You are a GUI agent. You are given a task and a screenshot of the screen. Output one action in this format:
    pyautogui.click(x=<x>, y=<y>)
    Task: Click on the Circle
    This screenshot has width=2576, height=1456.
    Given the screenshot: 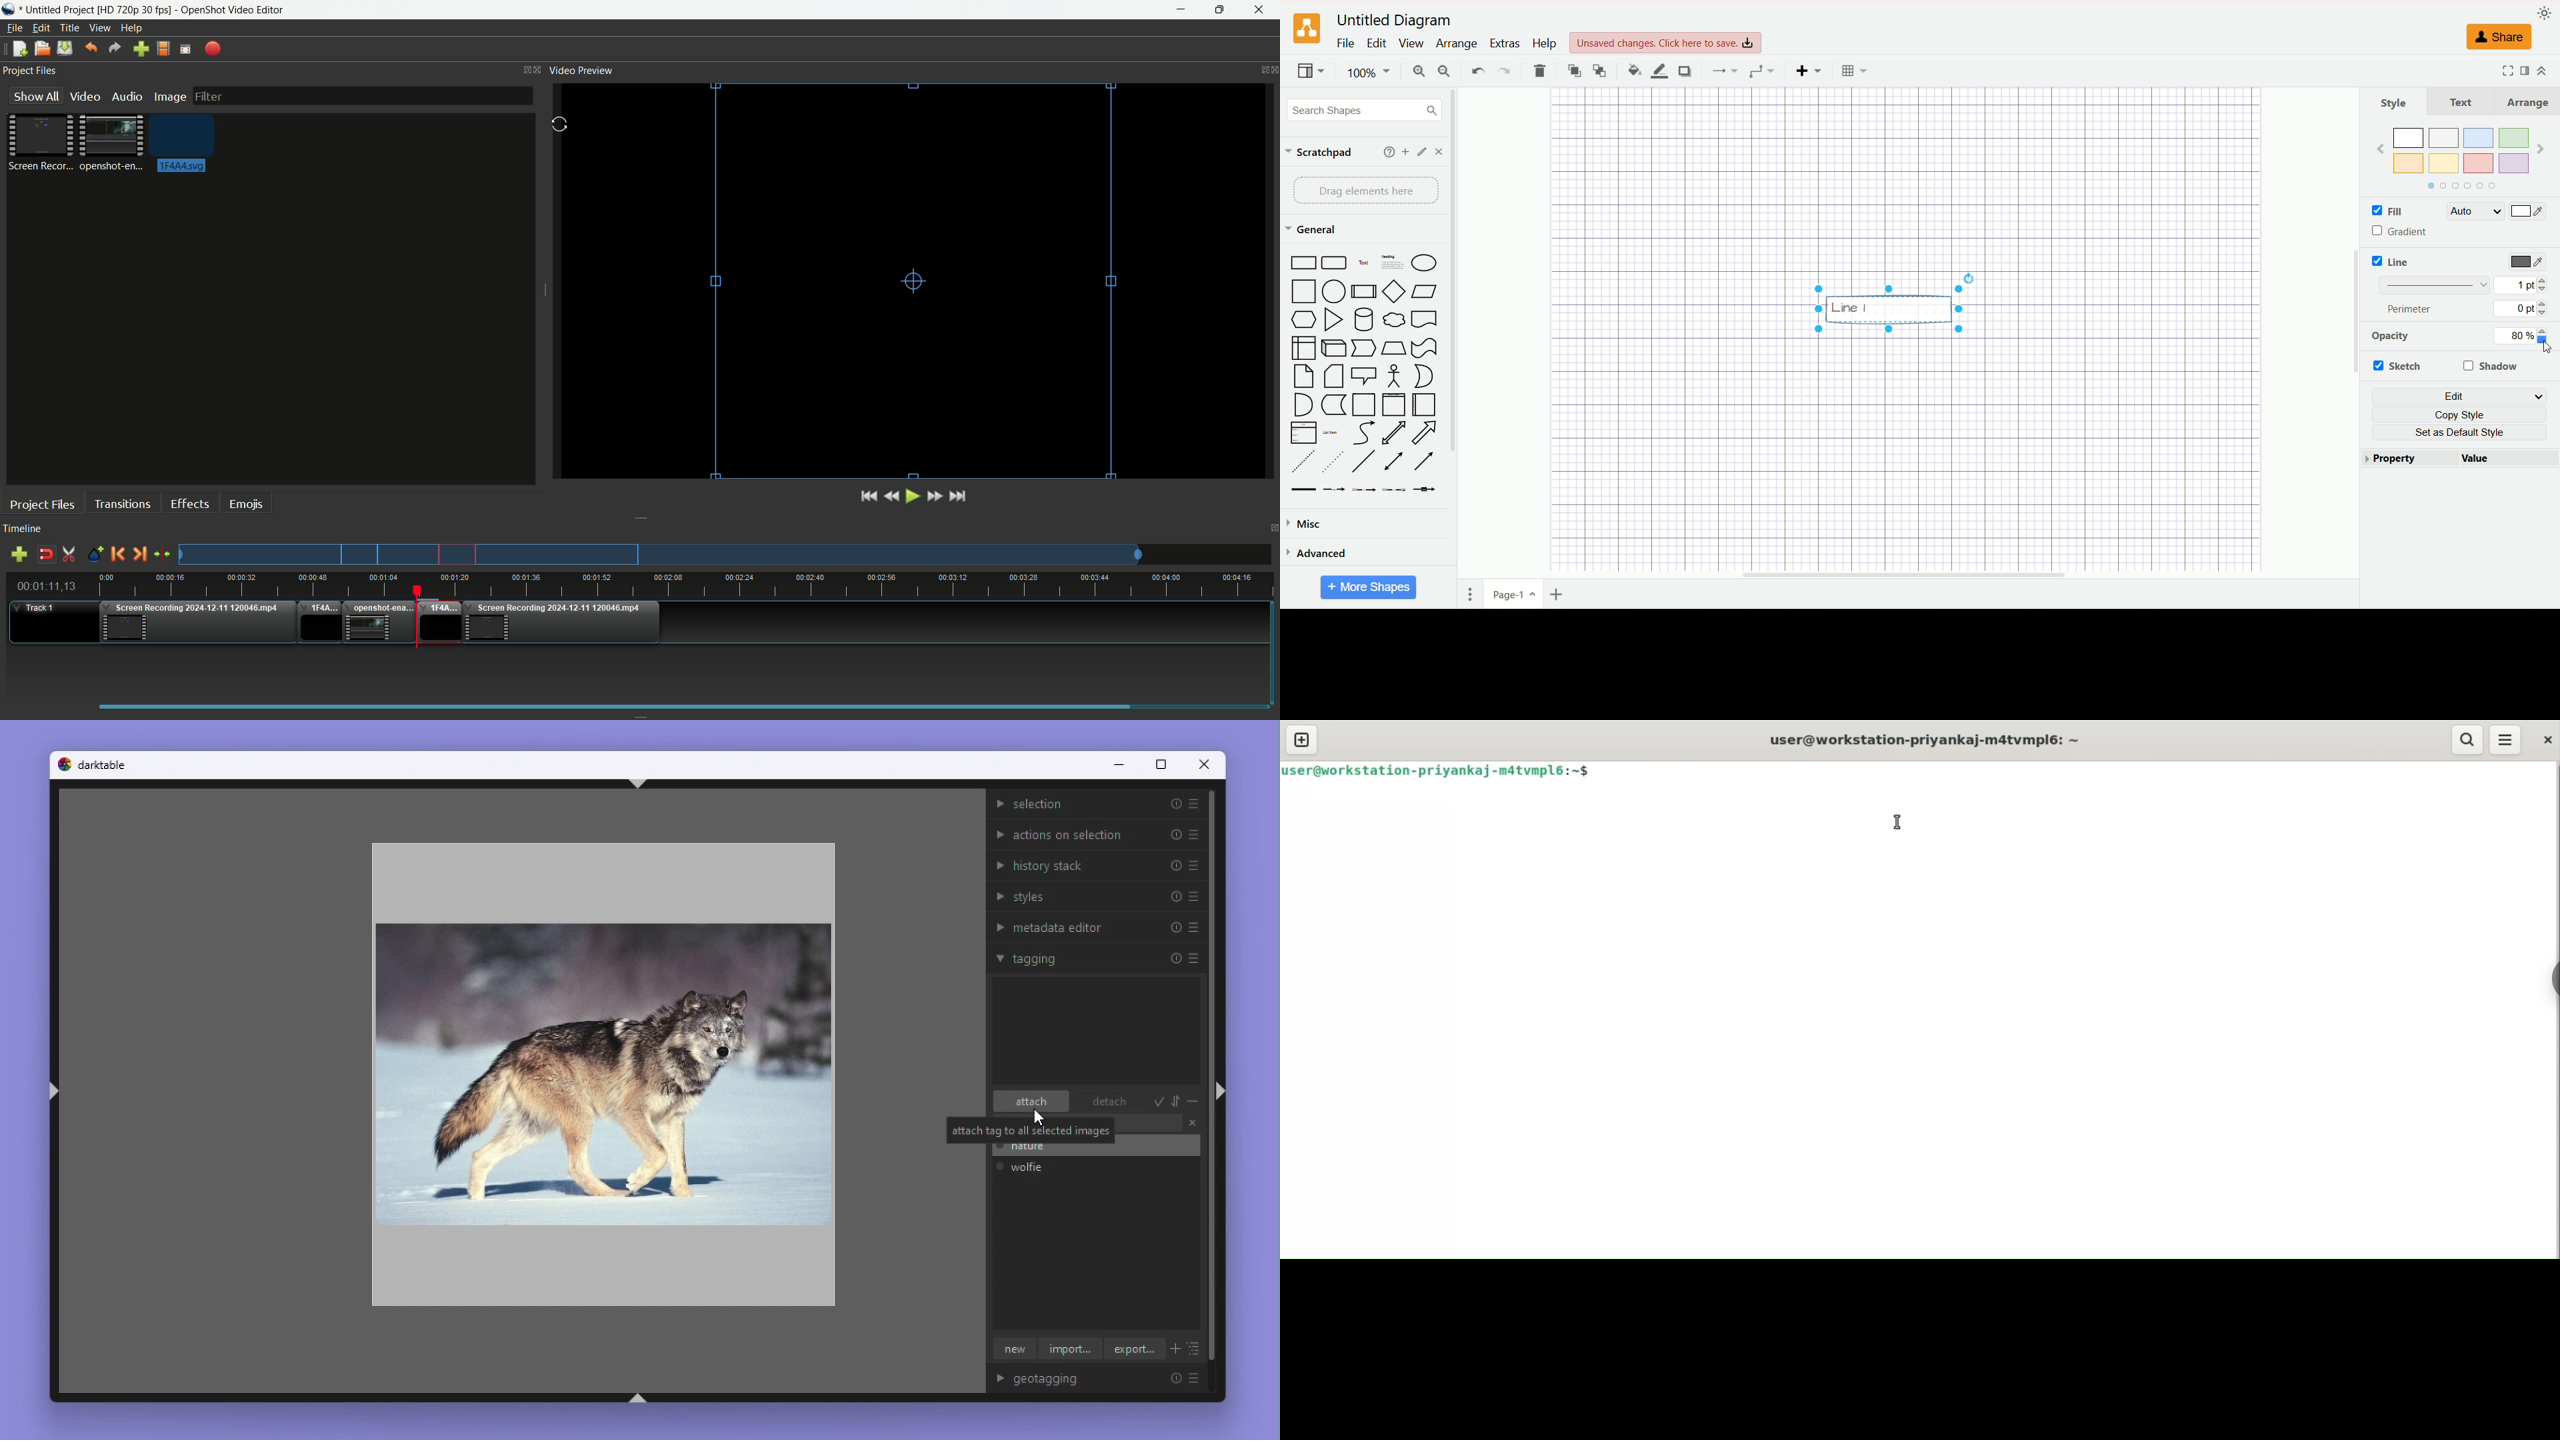 What is the action you would take?
    pyautogui.click(x=1334, y=292)
    